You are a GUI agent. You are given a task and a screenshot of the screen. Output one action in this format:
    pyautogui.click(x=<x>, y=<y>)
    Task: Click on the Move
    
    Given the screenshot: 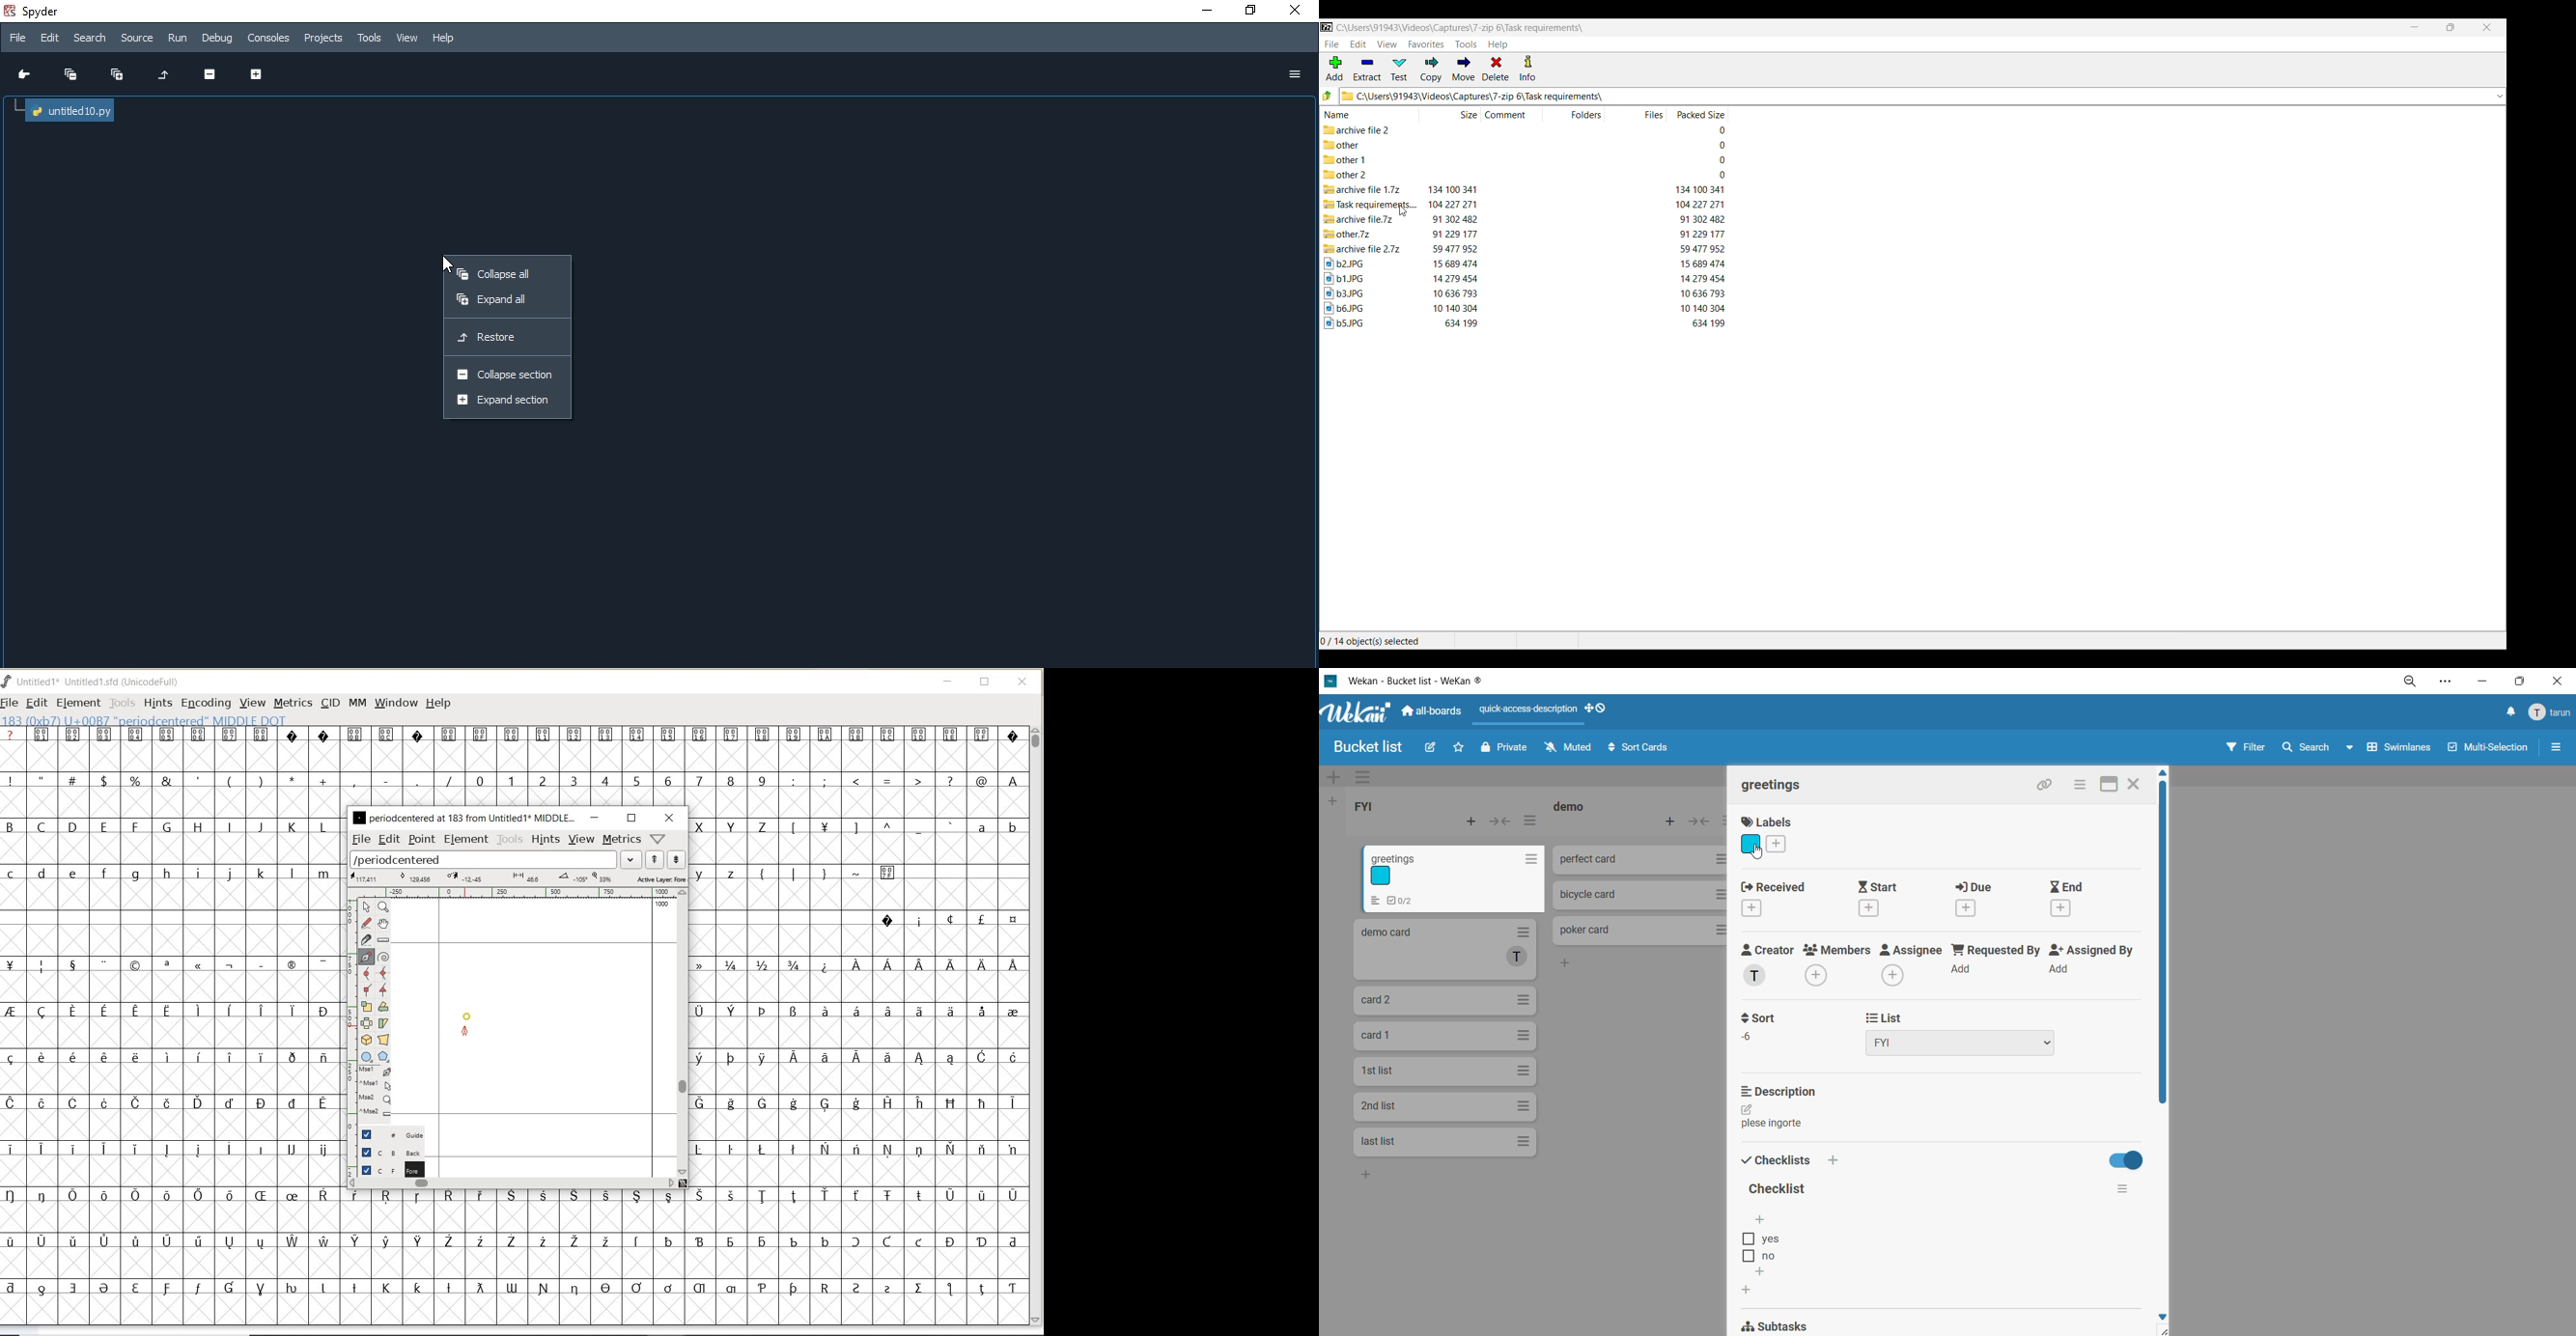 What is the action you would take?
    pyautogui.click(x=1464, y=69)
    